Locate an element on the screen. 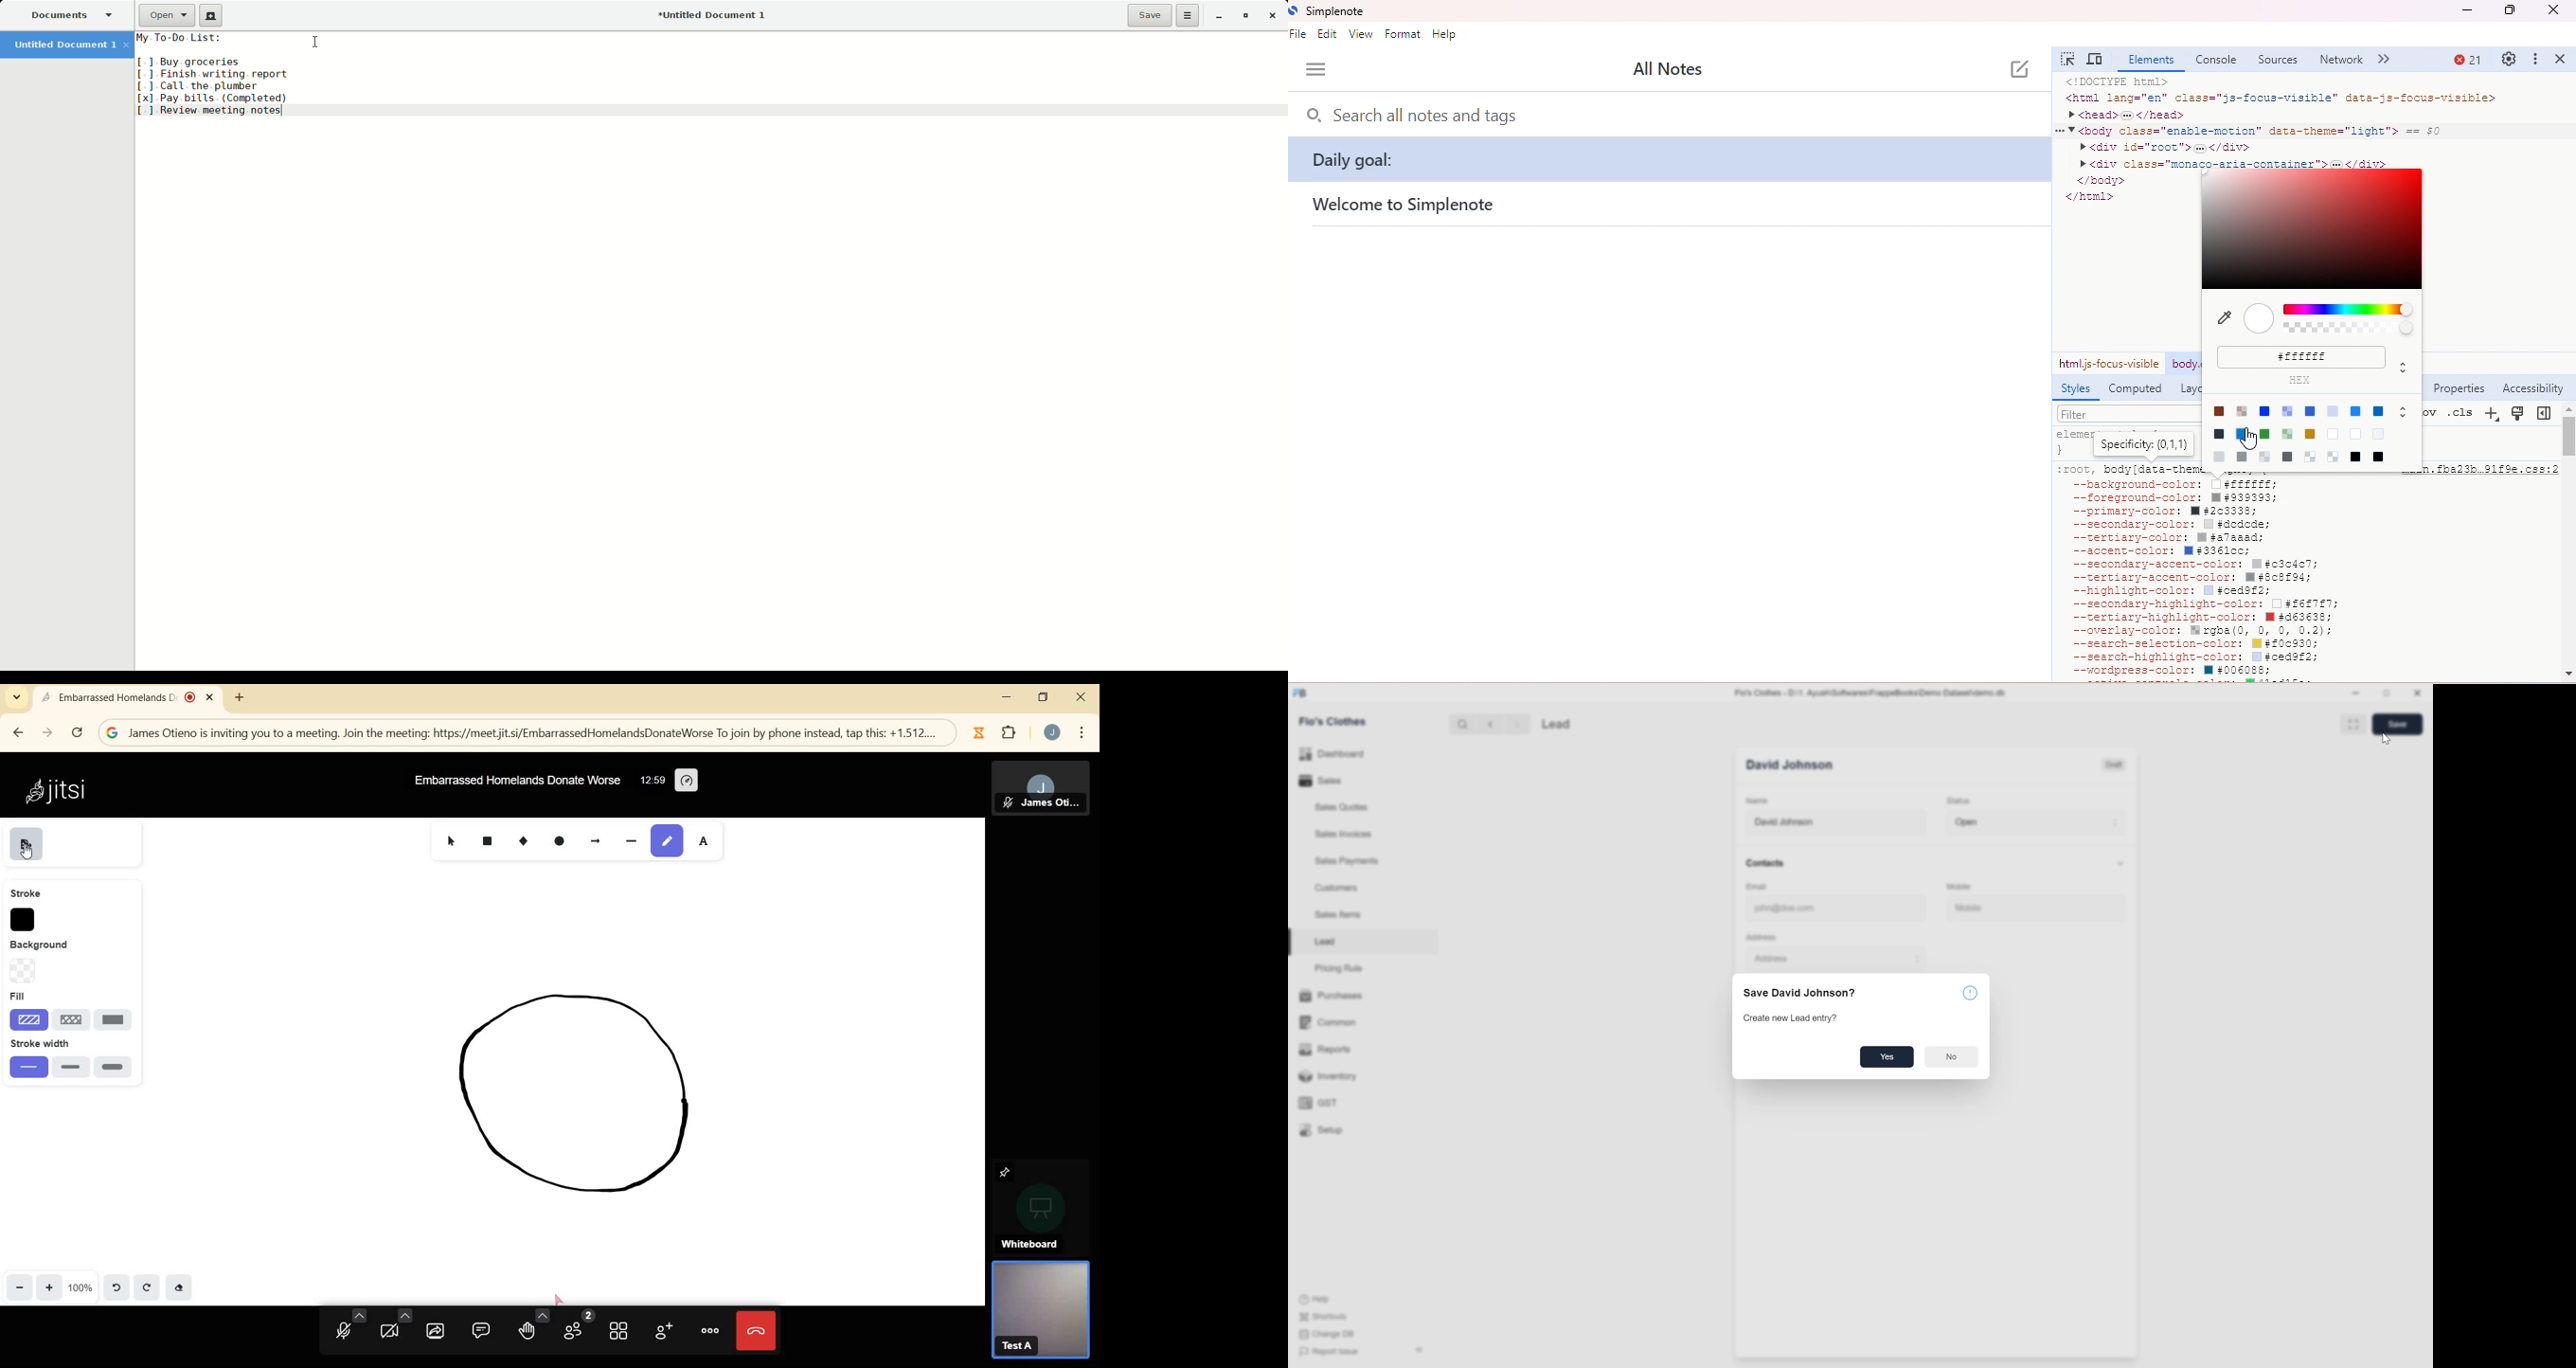  small is located at coordinates (27, 1069).